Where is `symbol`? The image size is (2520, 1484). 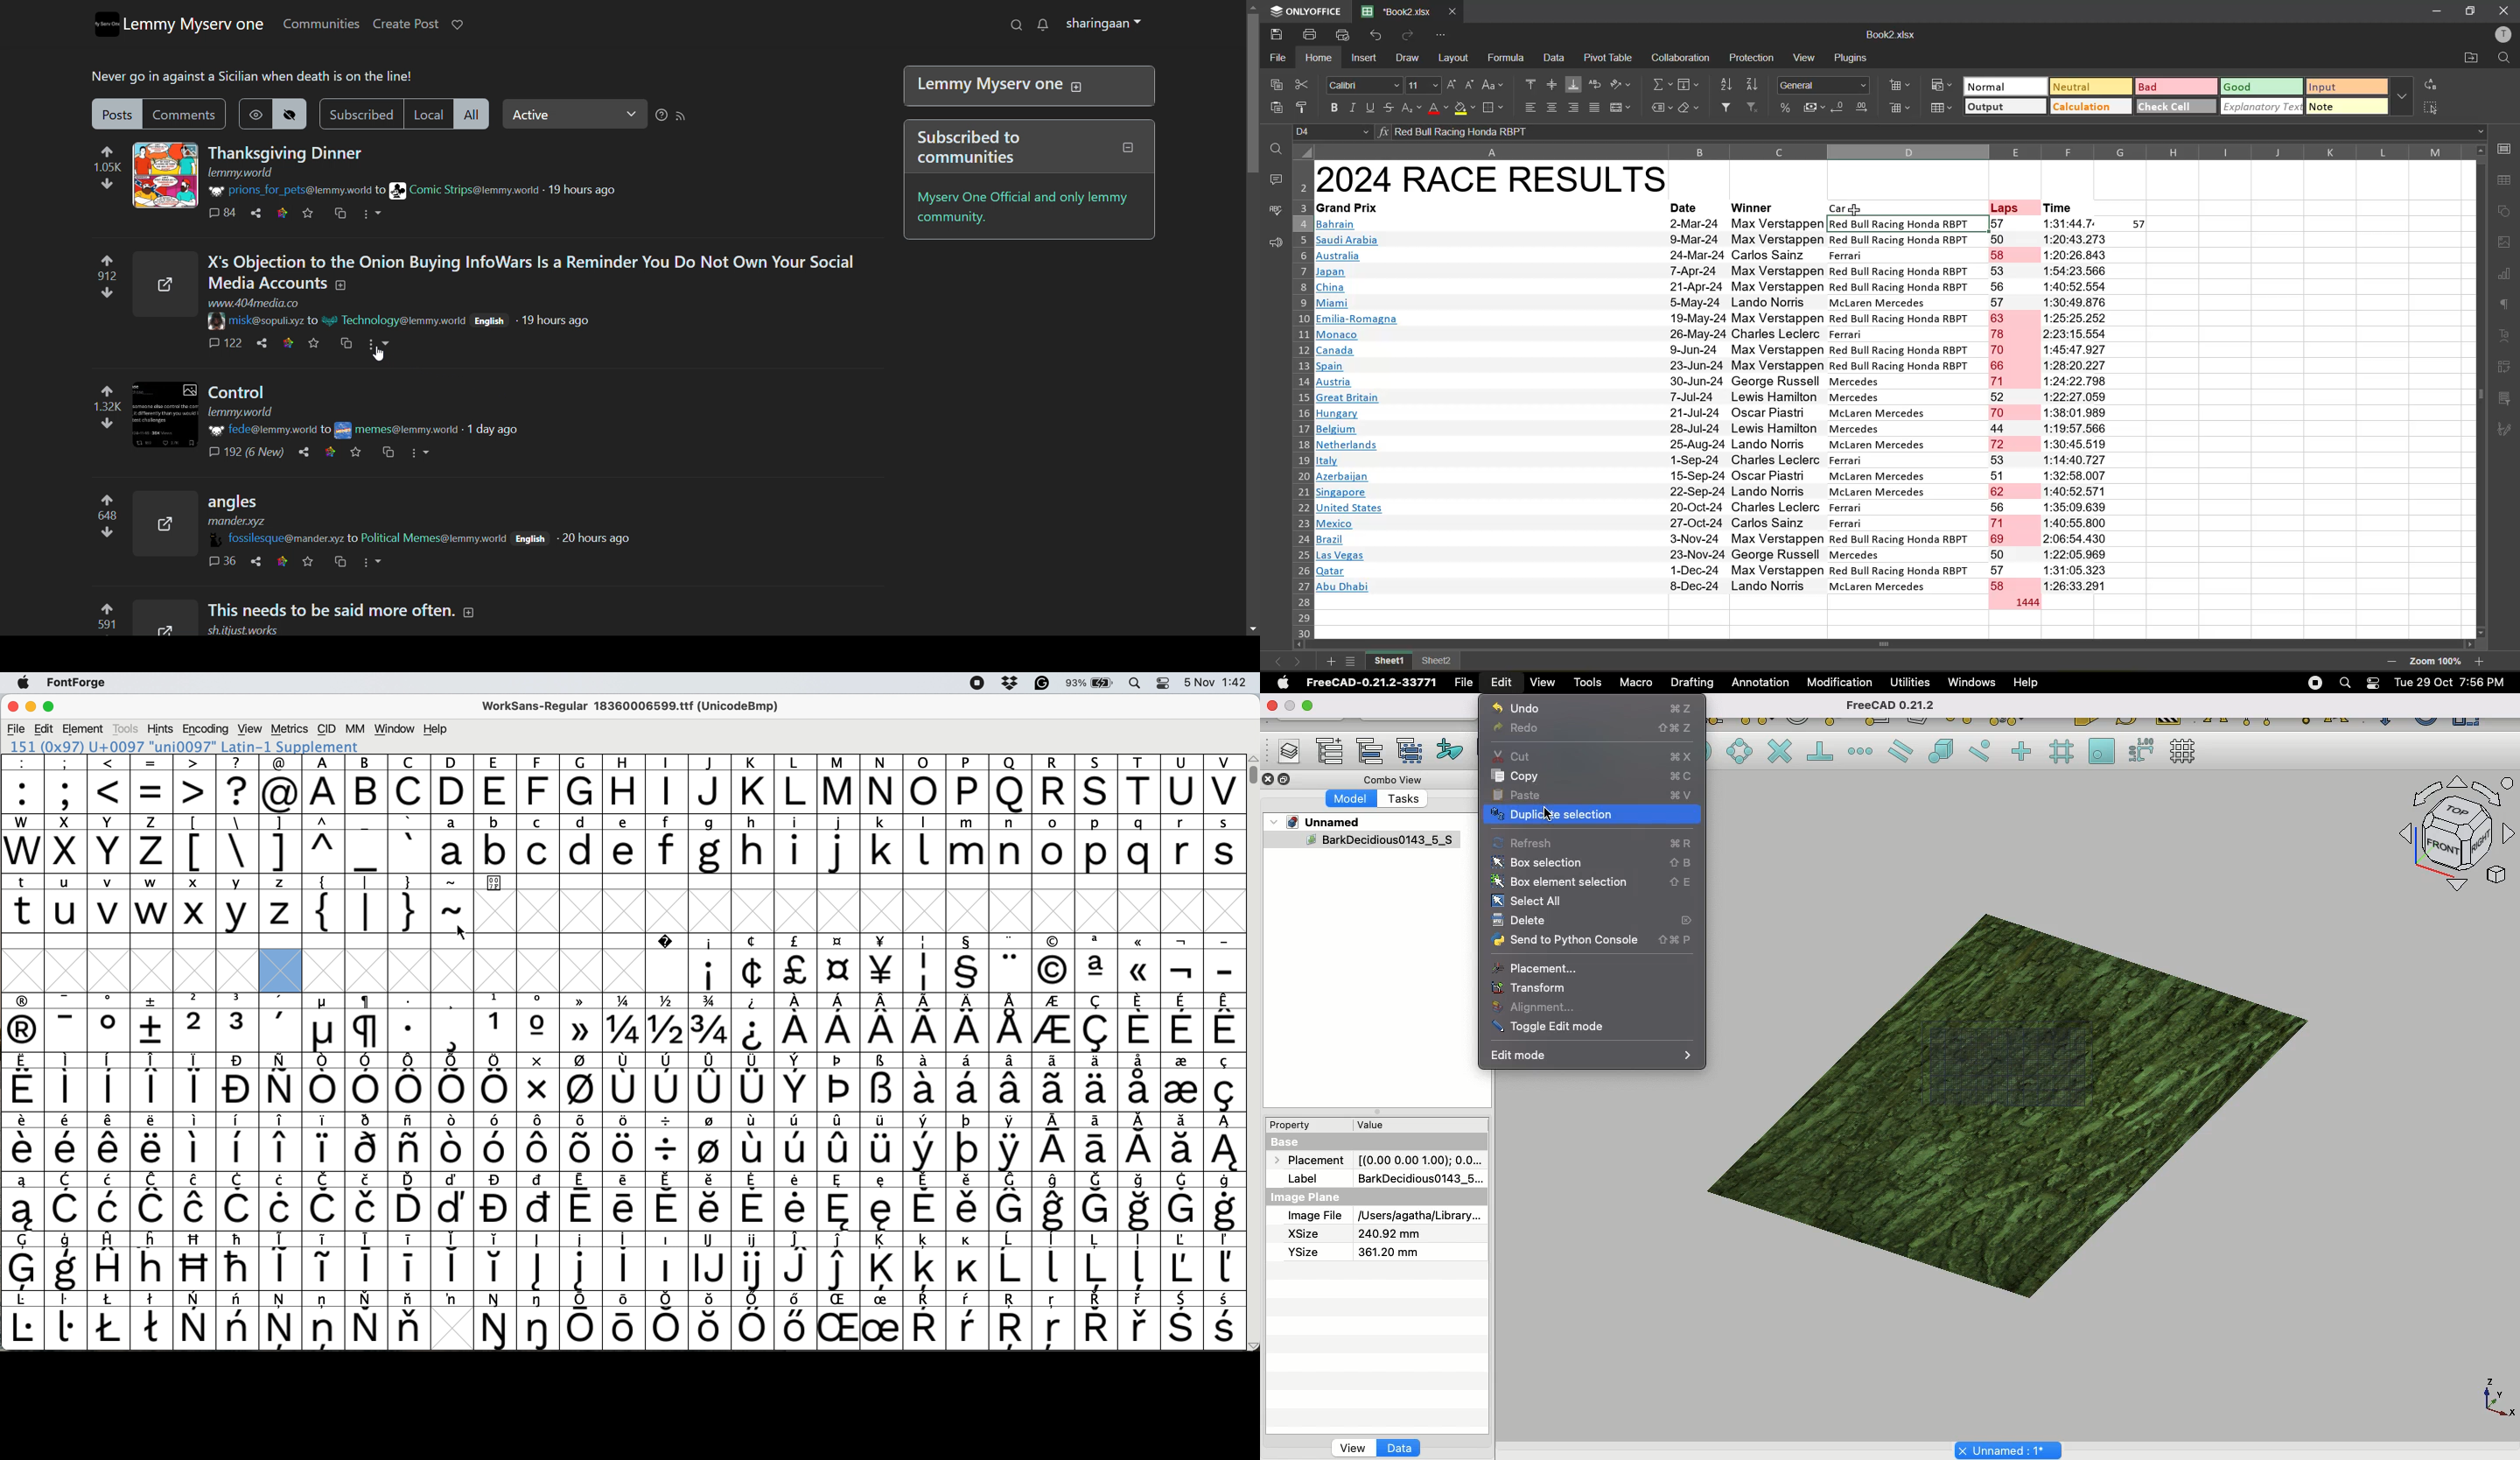
symbol is located at coordinates (537, 1082).